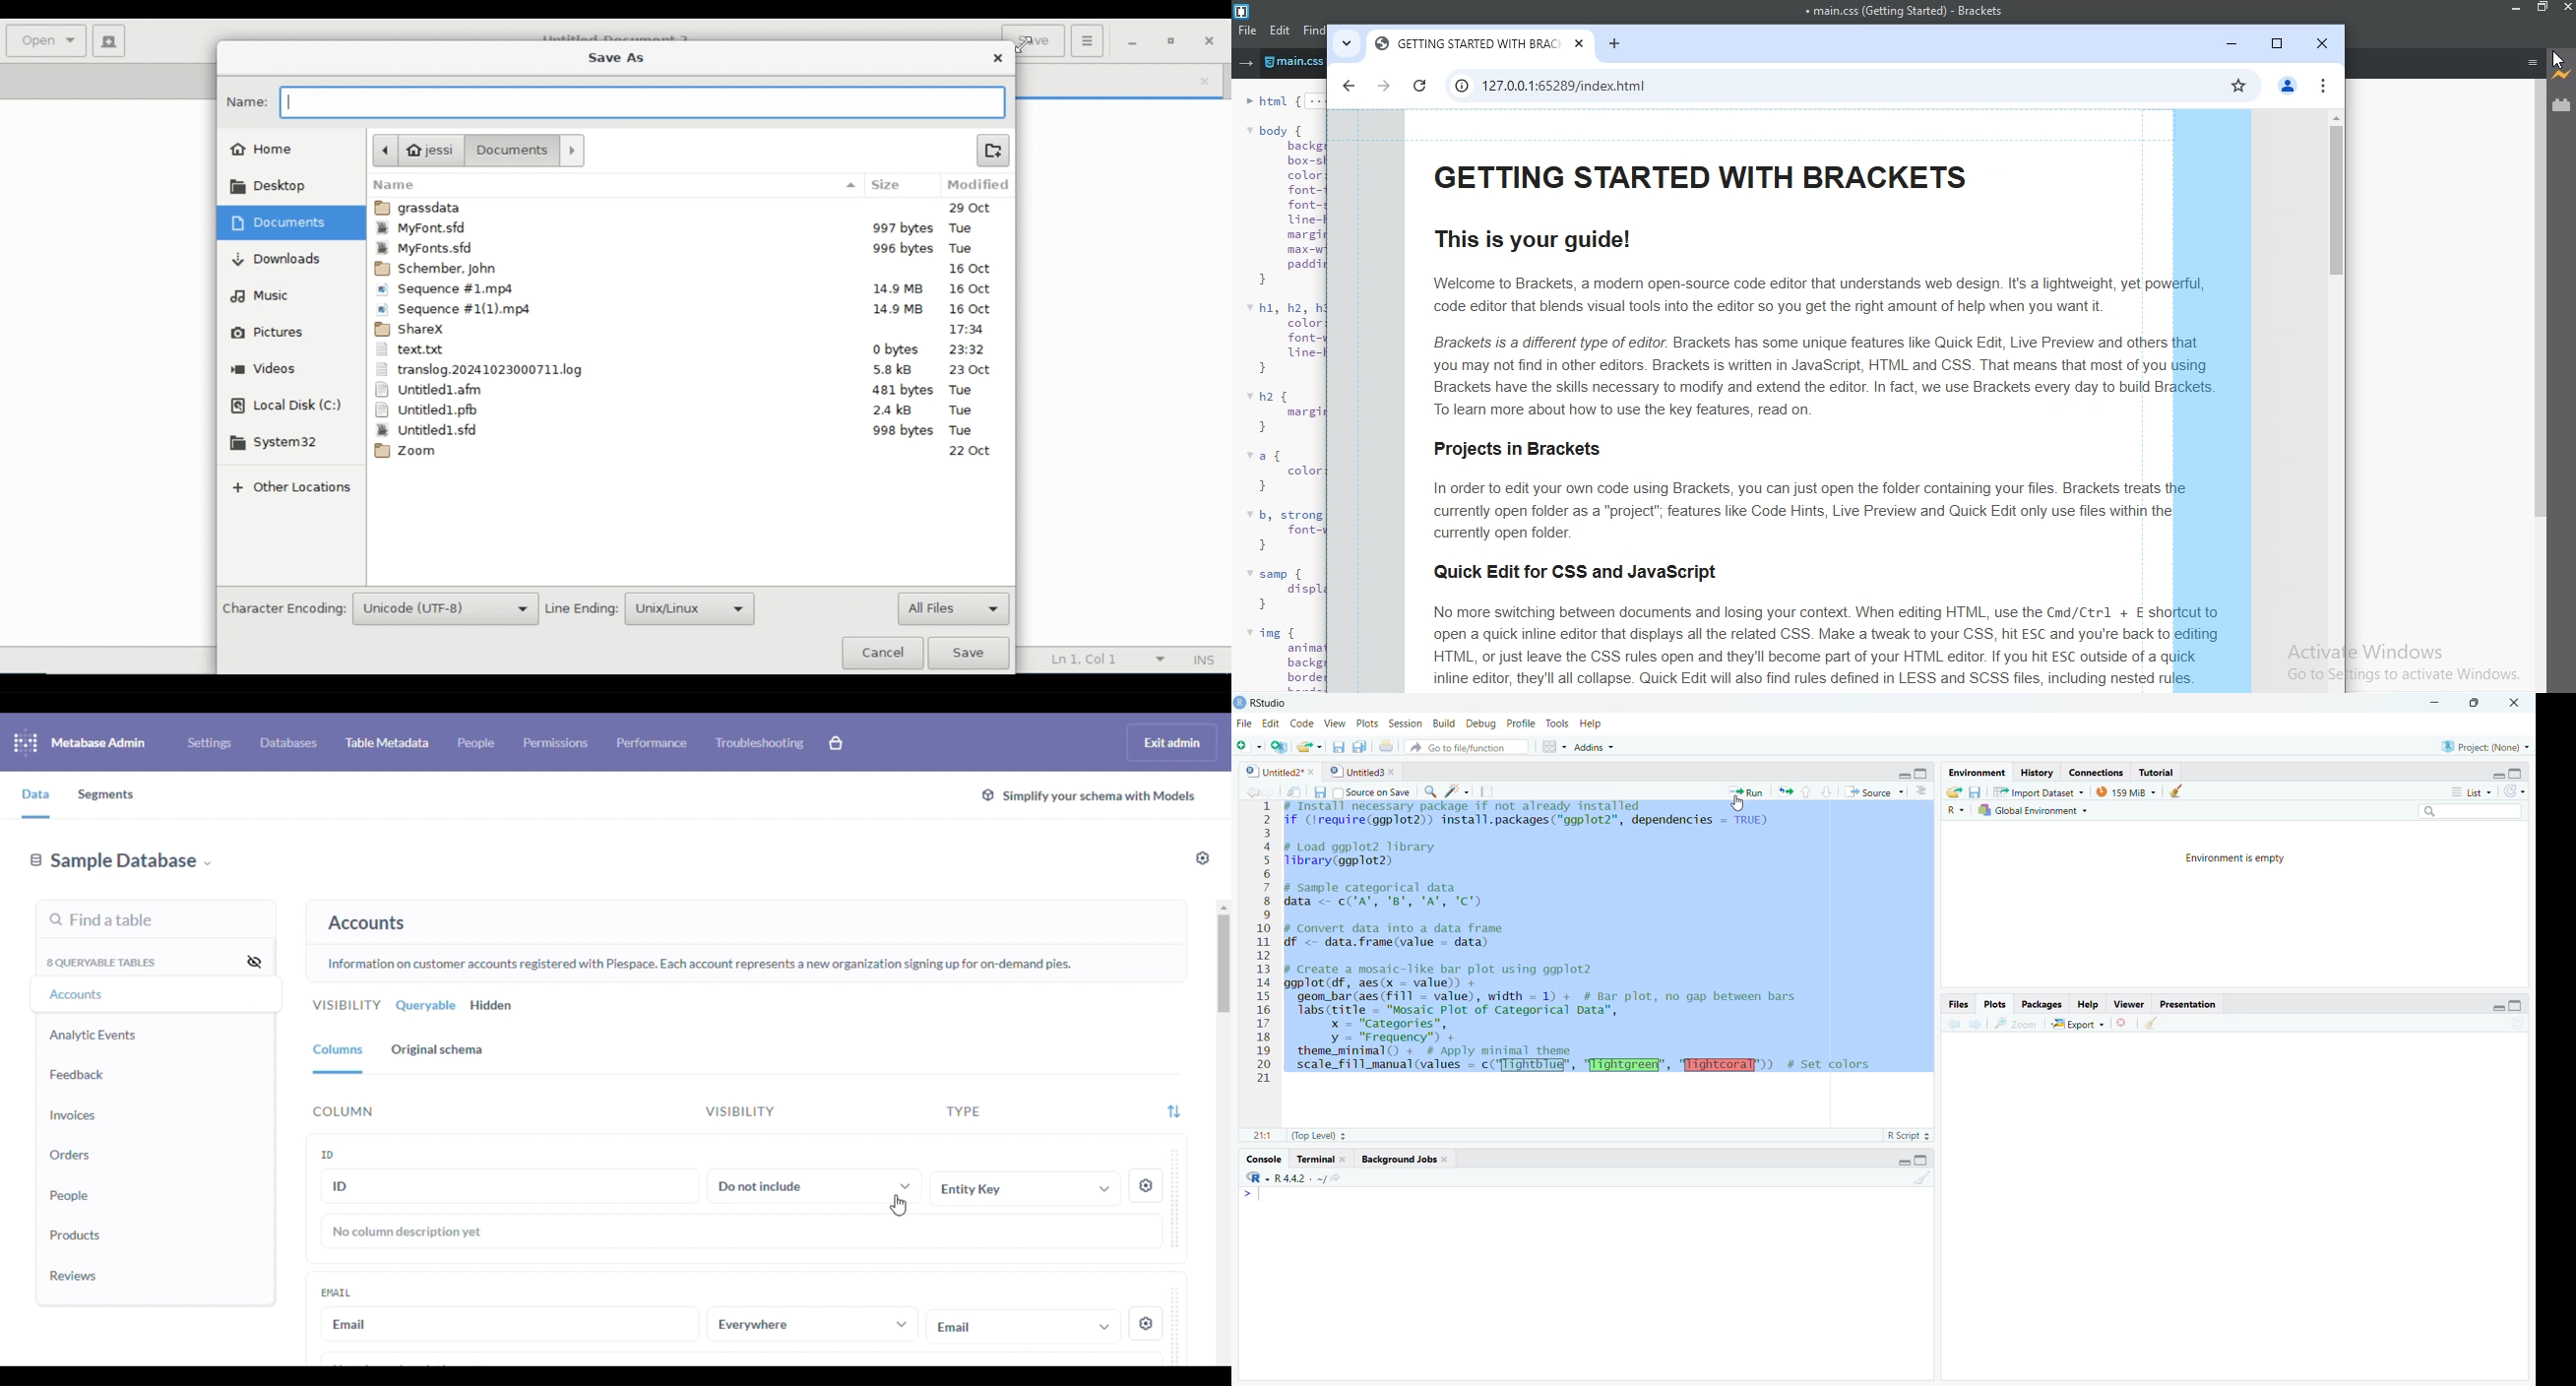  I want to click on Help, so click(1592, 724).